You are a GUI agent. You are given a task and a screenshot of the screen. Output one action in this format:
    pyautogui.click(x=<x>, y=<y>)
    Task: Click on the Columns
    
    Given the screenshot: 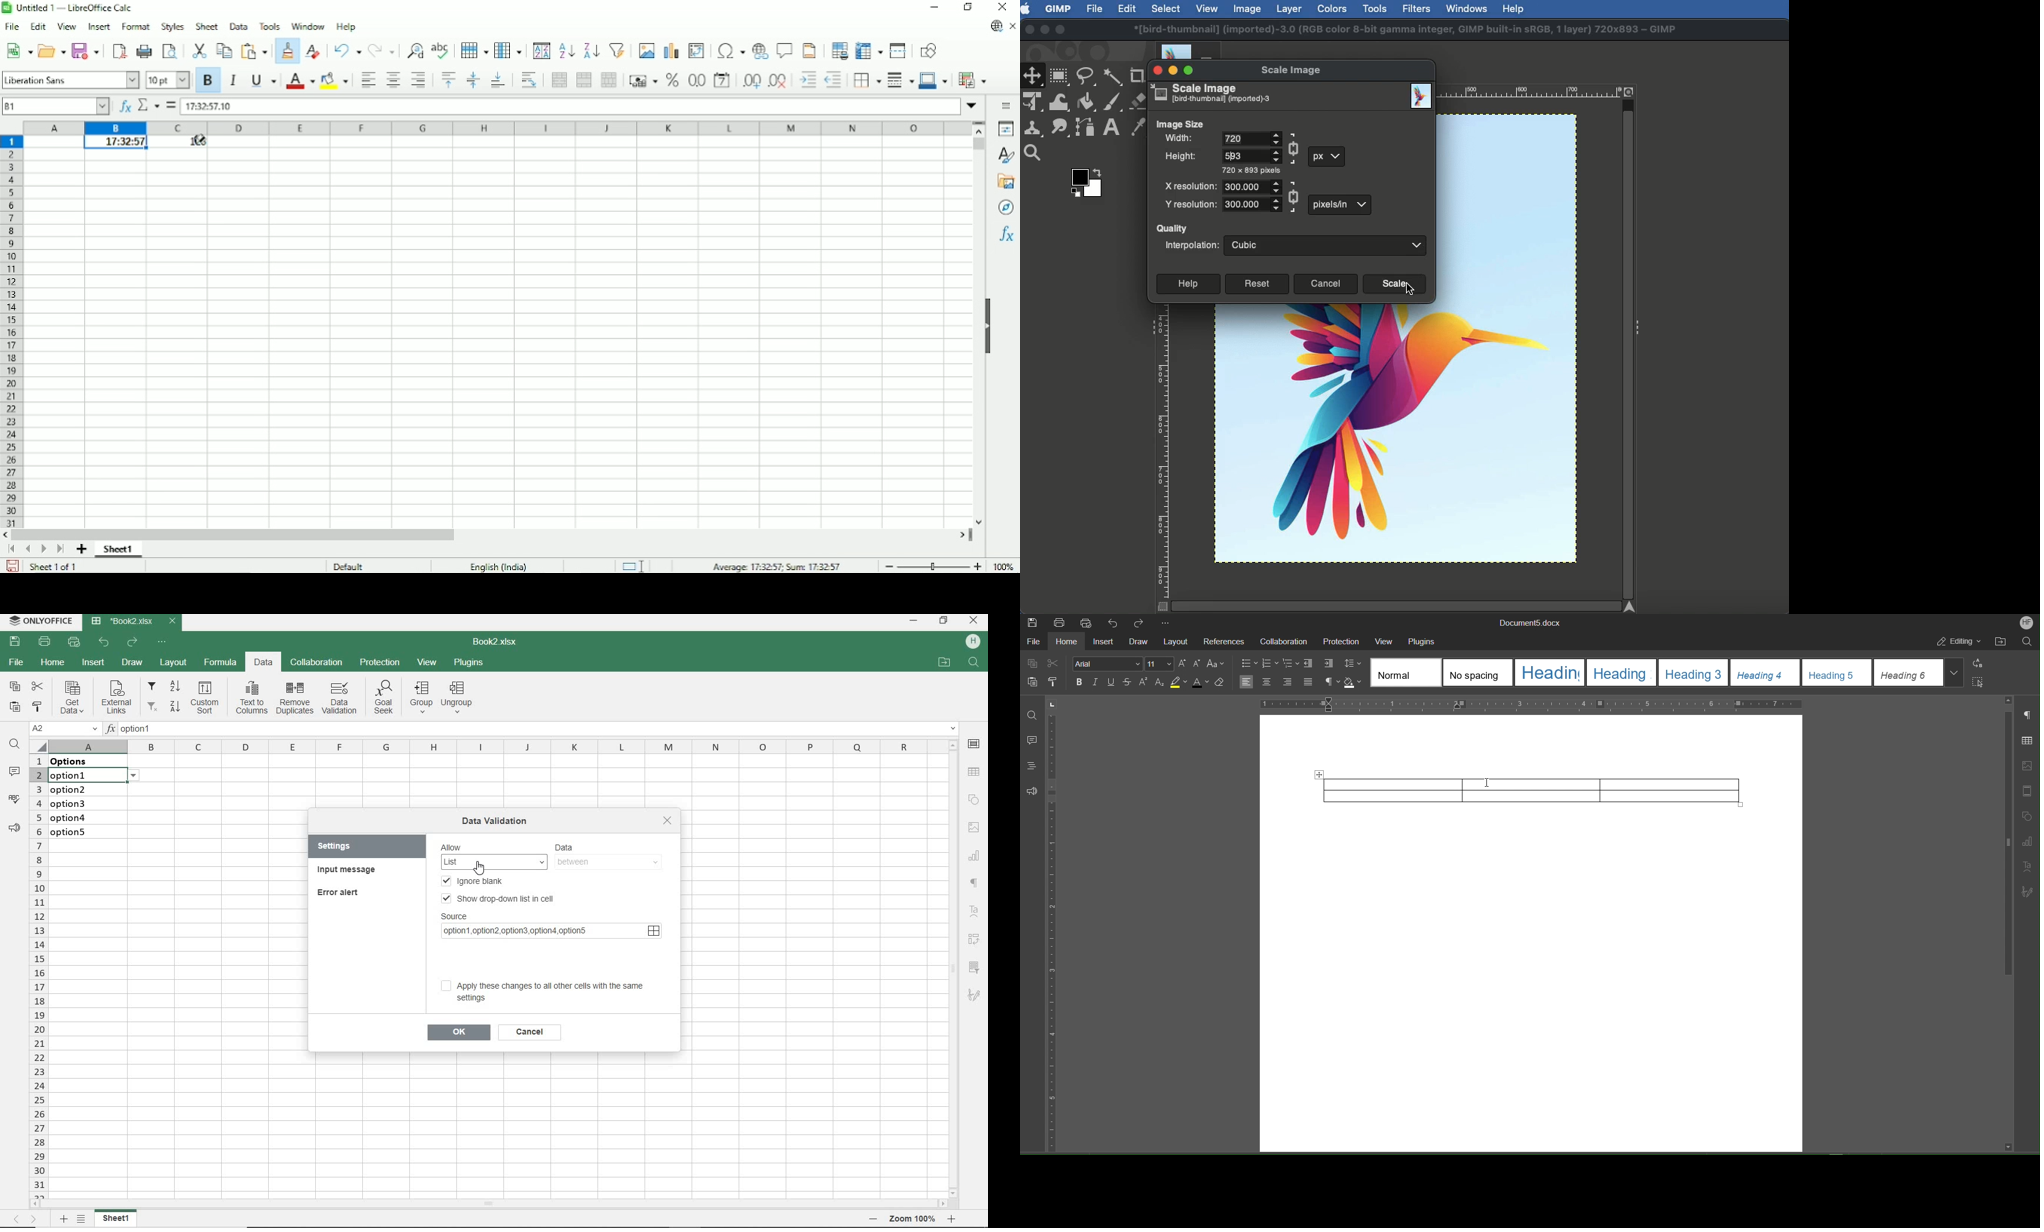 What is the action you would take?
    pyautogui.click(x=509, y=50)
    